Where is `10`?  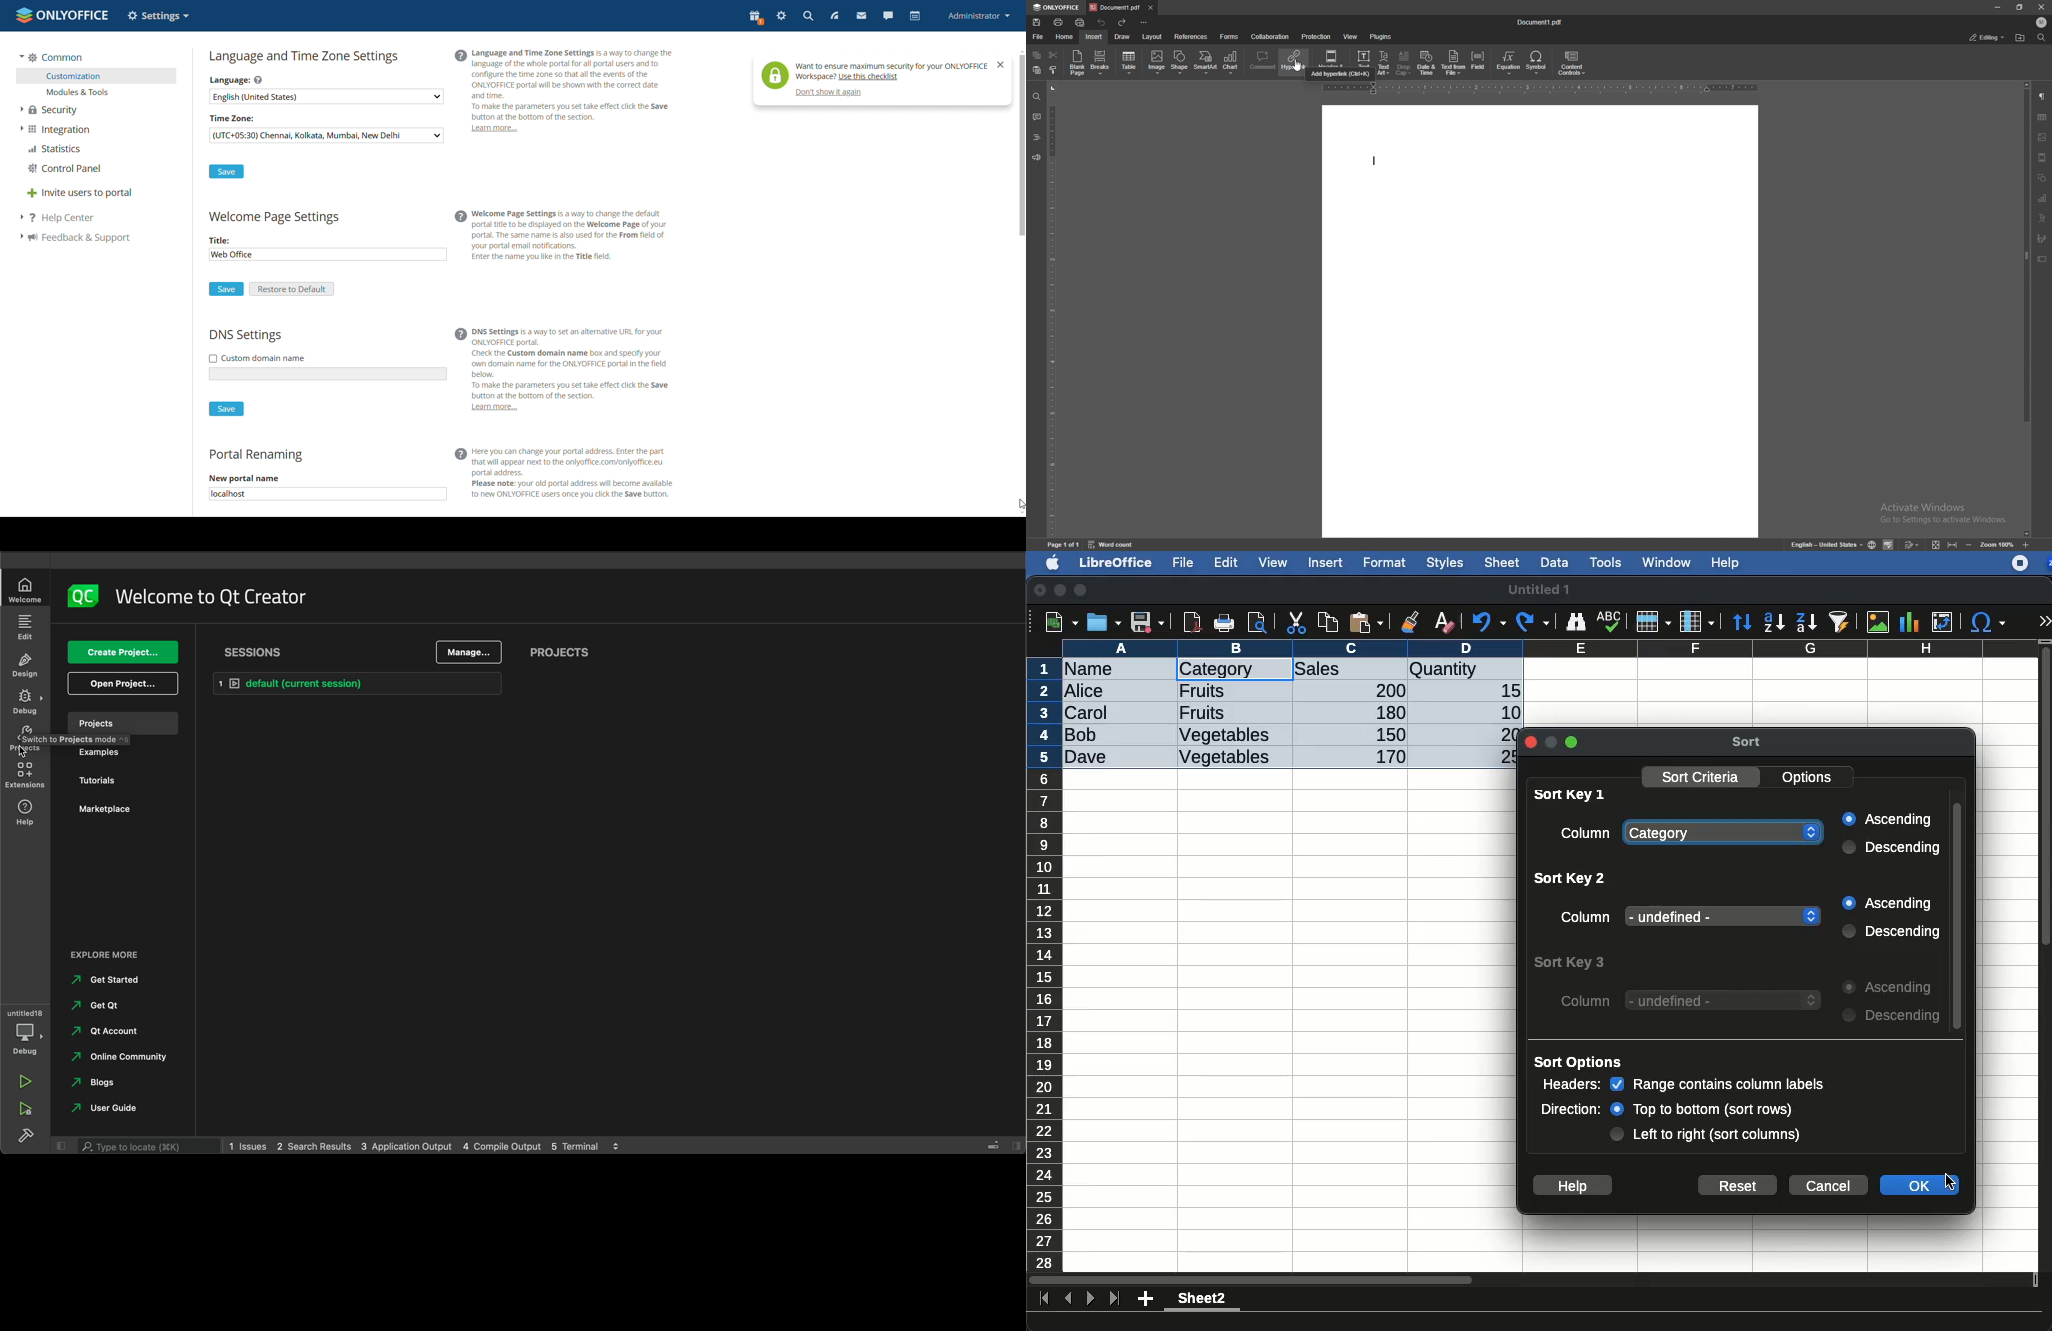
10 is located at coordinates (1505, 711).